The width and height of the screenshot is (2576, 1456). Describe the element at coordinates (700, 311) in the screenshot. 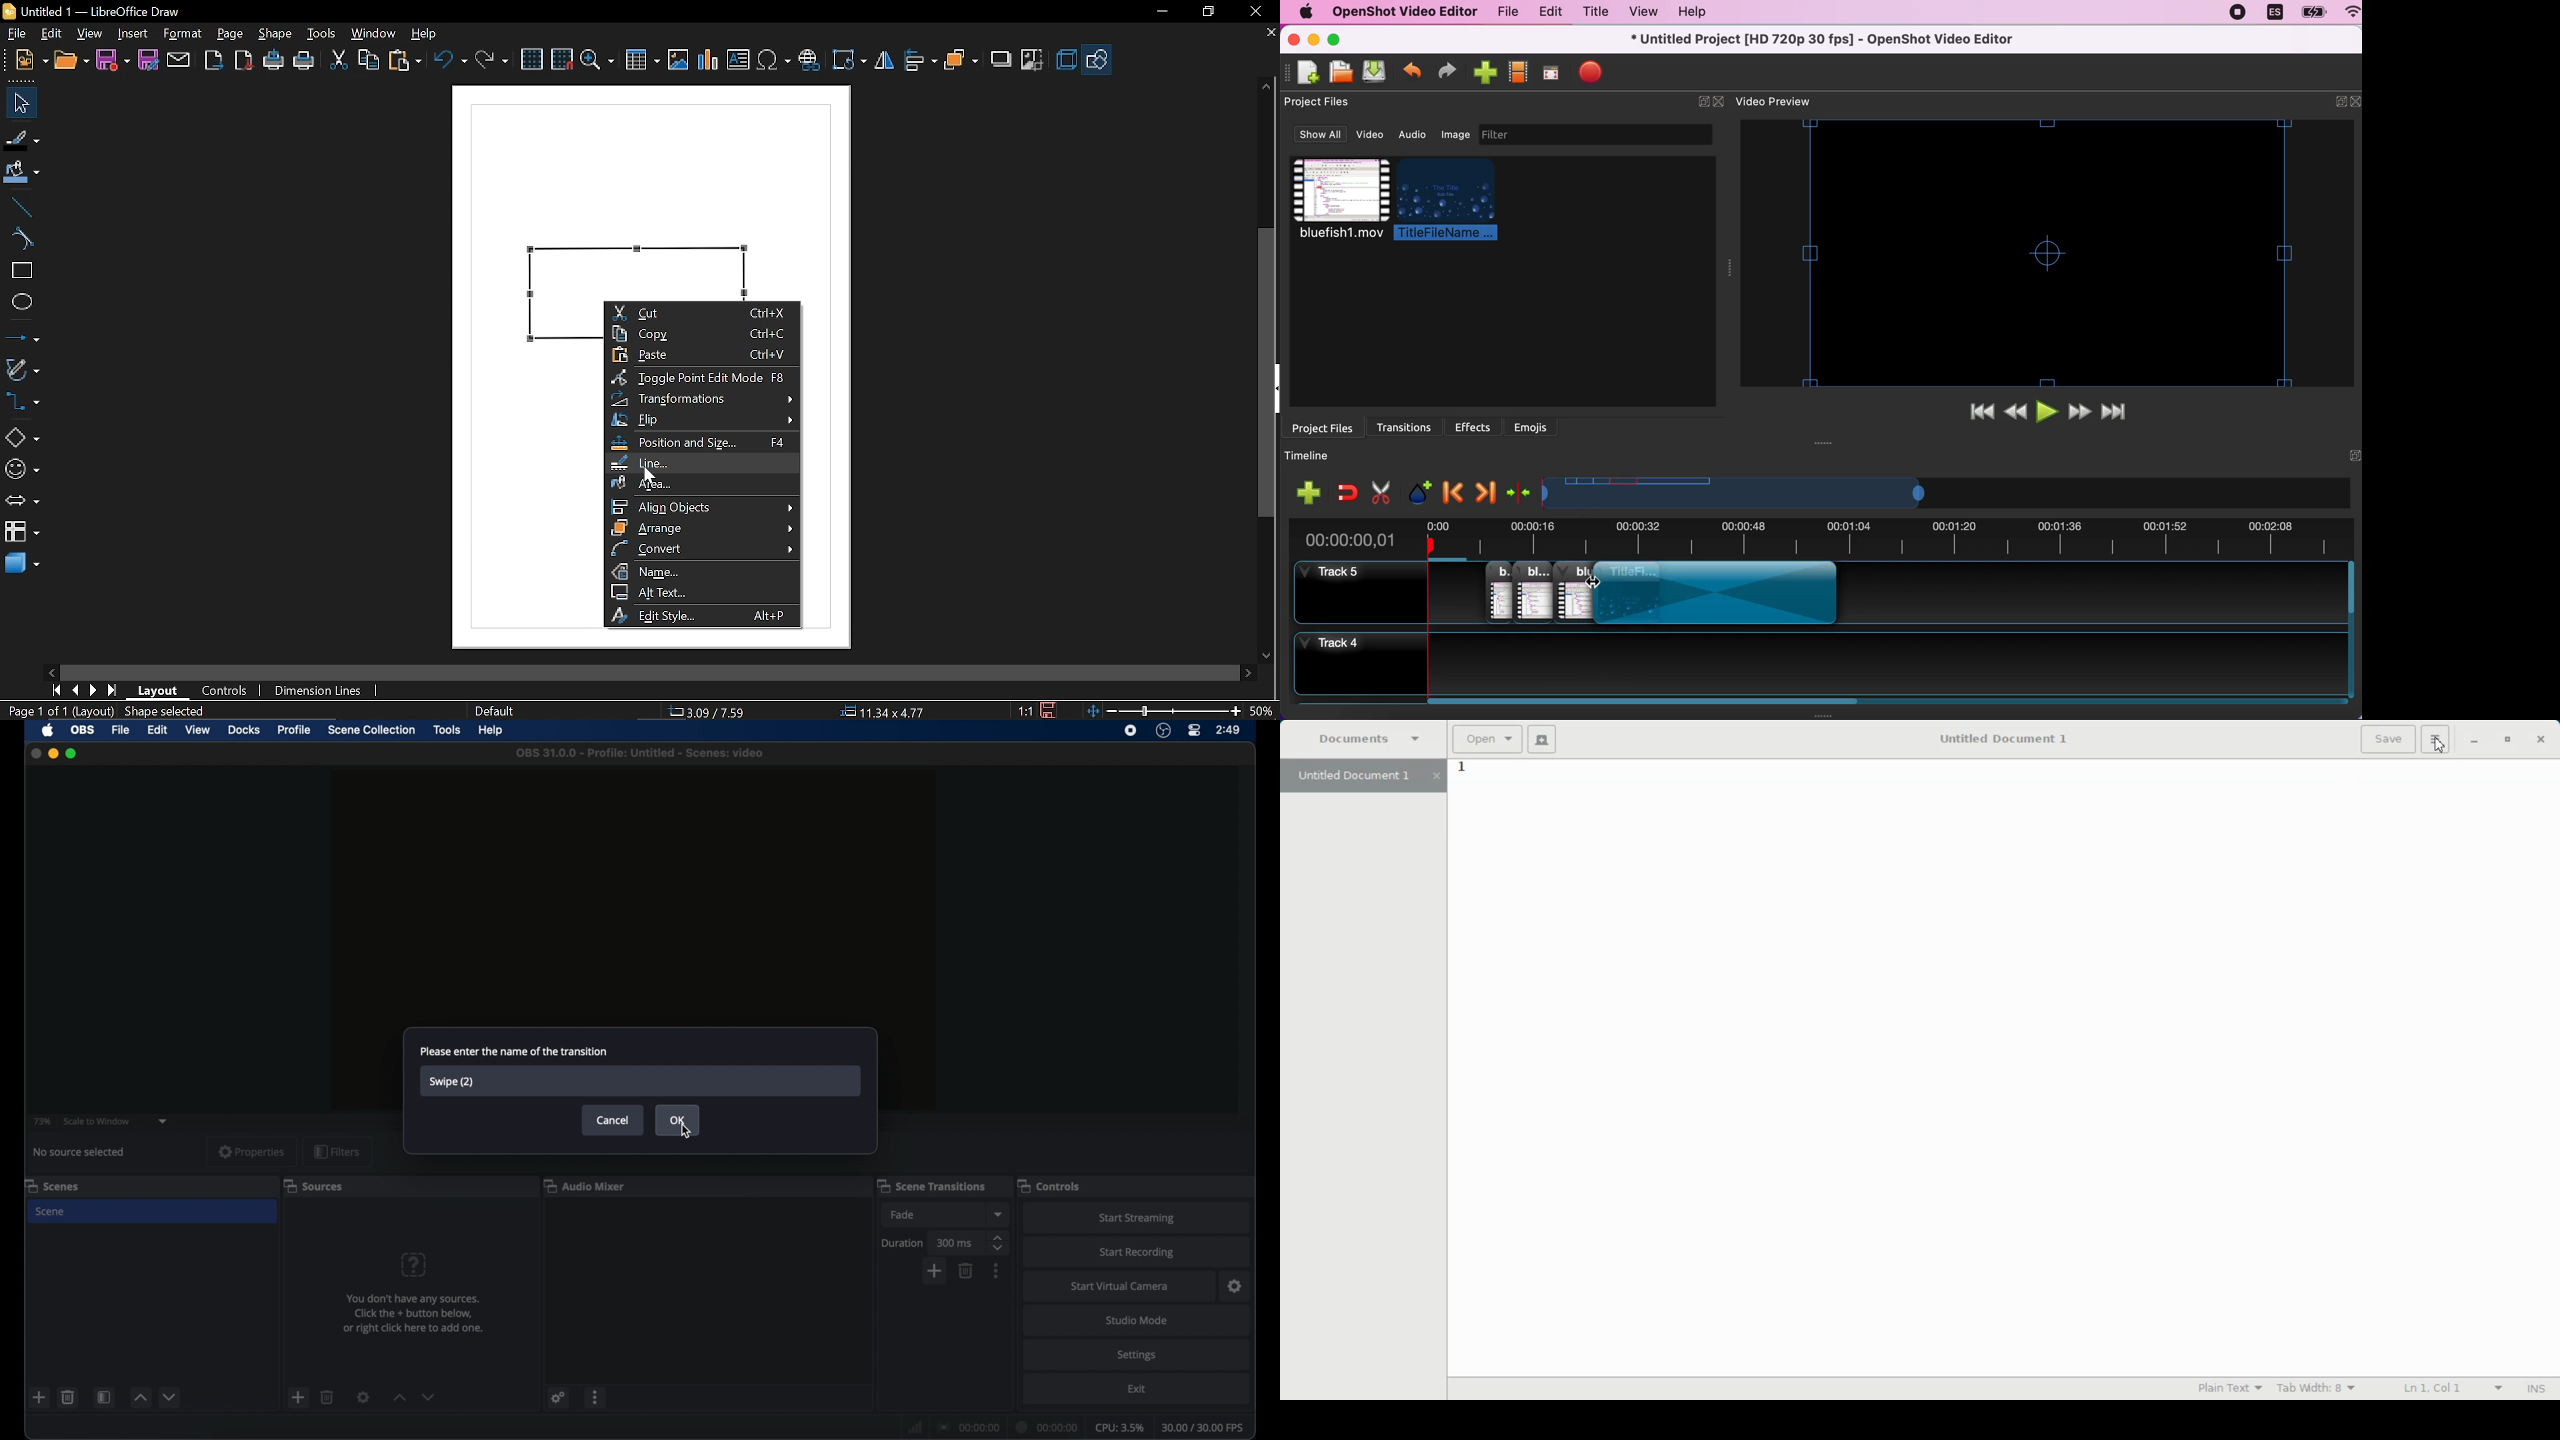

I see `Cut` at that location.